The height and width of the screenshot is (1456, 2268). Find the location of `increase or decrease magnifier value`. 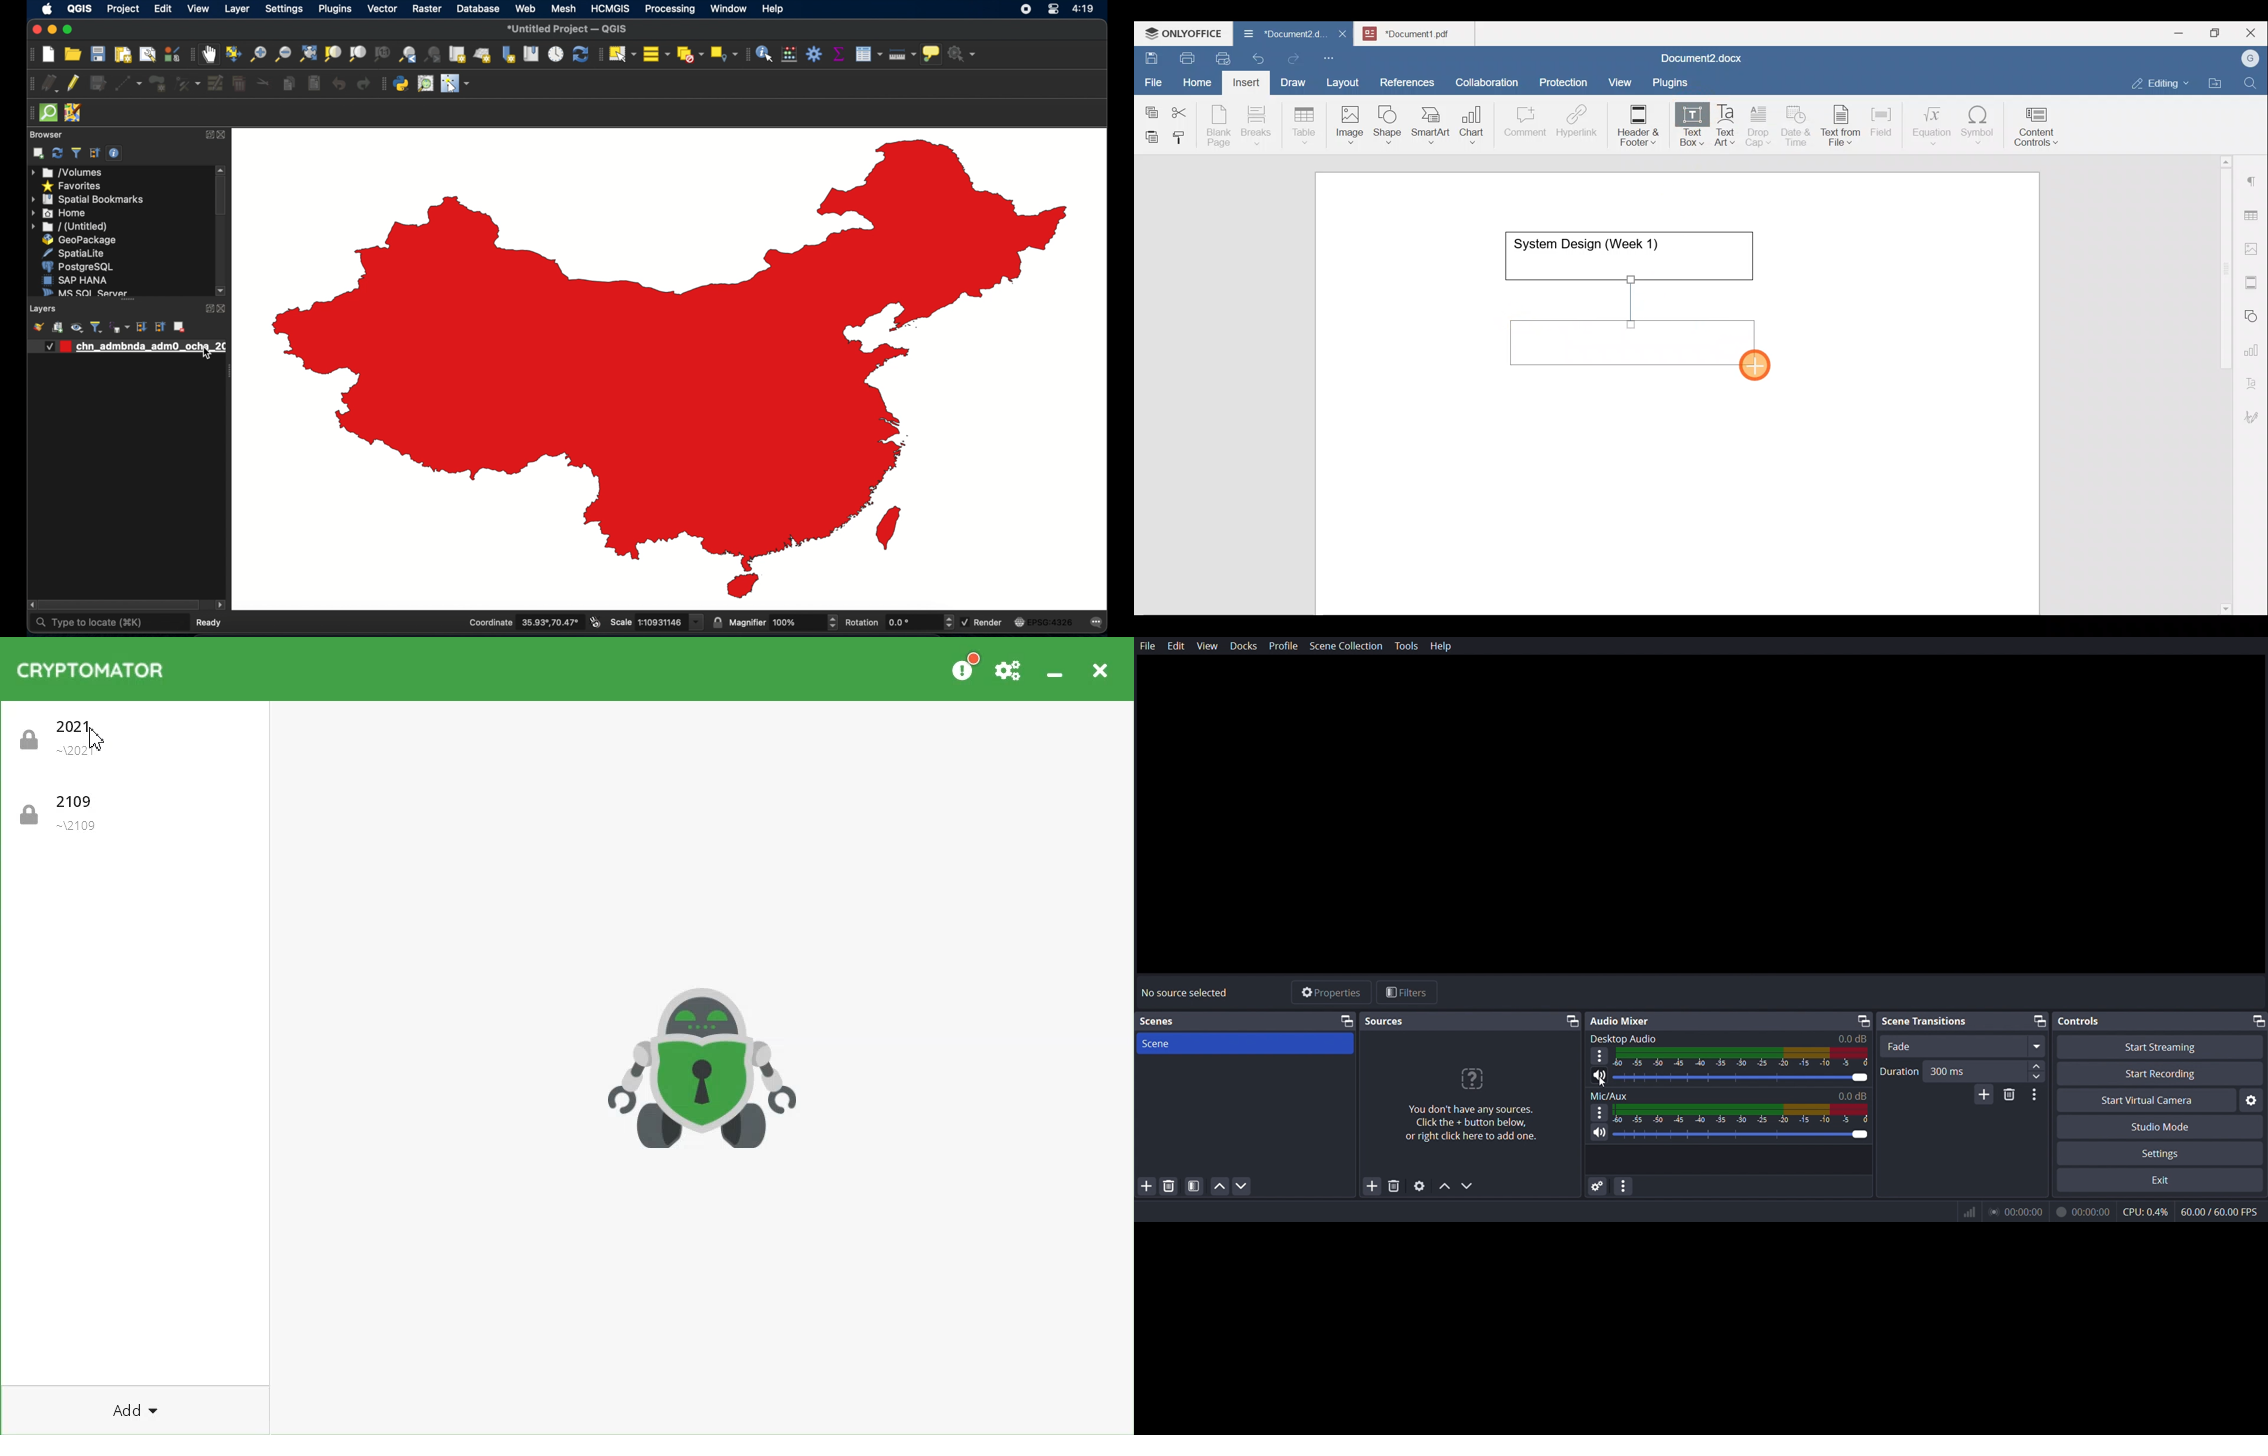

increase or decrease magnifier value is located at coordinates (833, 623).